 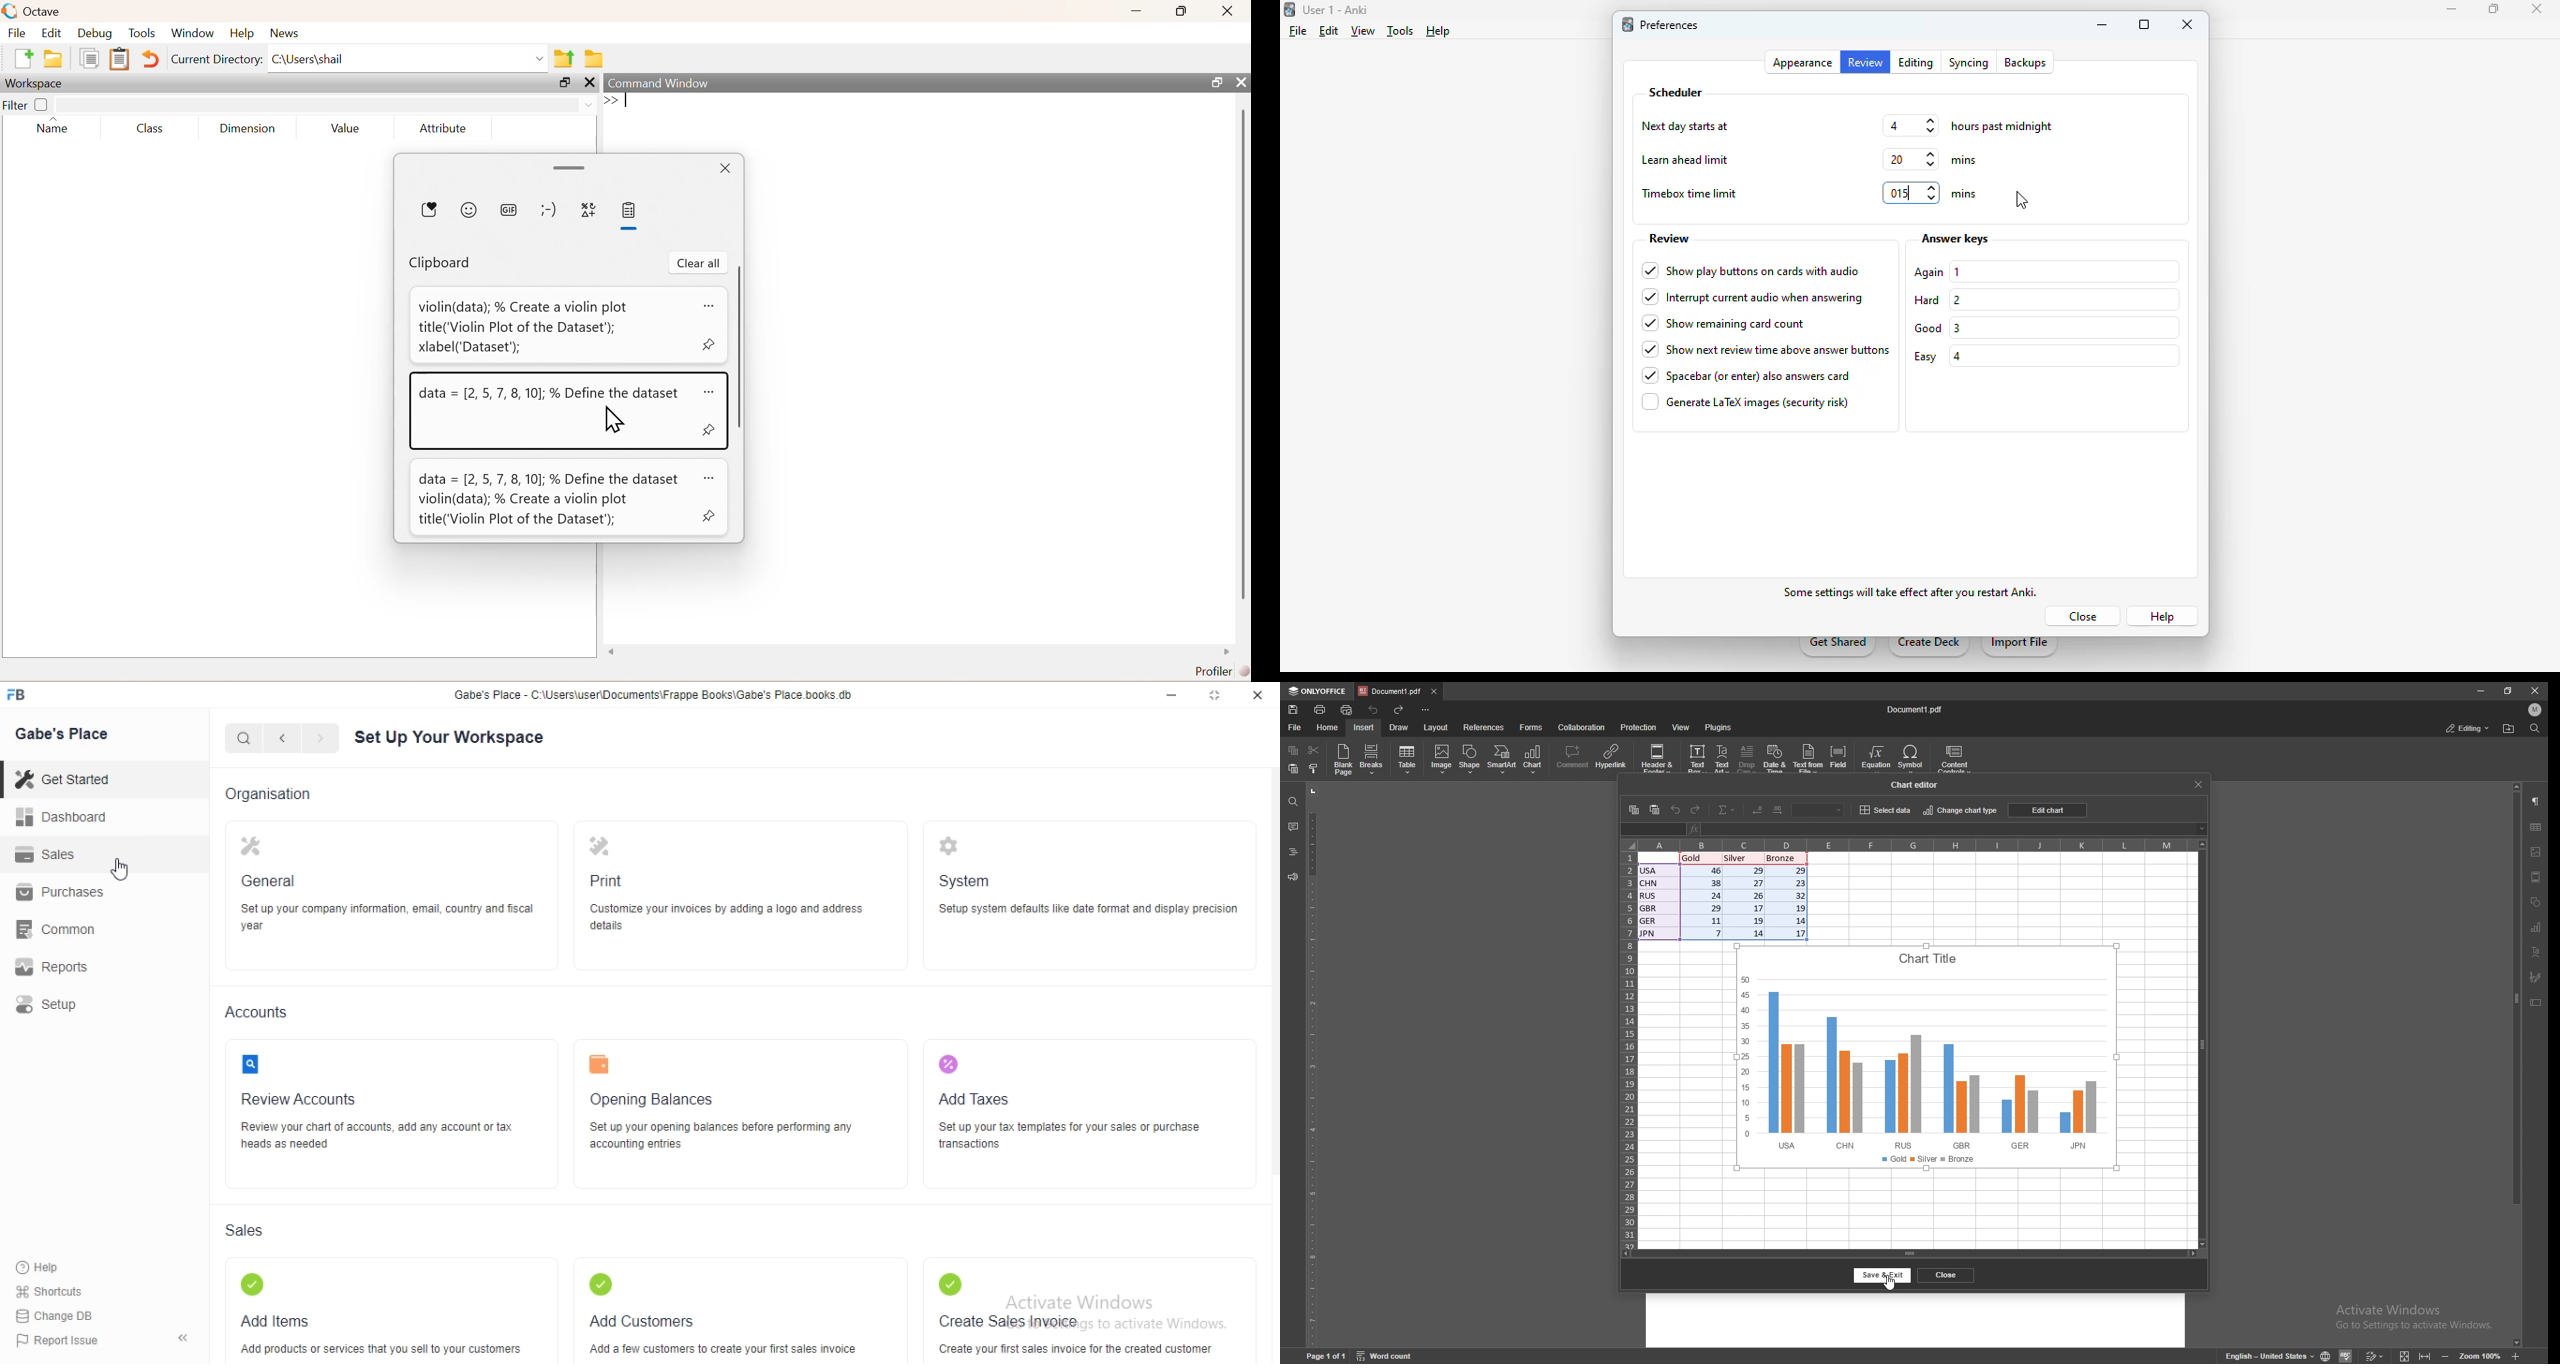 What do you see at coordinates (2203, 1043) in the screenshot?
I see `scroll bar` at bounding box center [2203, 1043].